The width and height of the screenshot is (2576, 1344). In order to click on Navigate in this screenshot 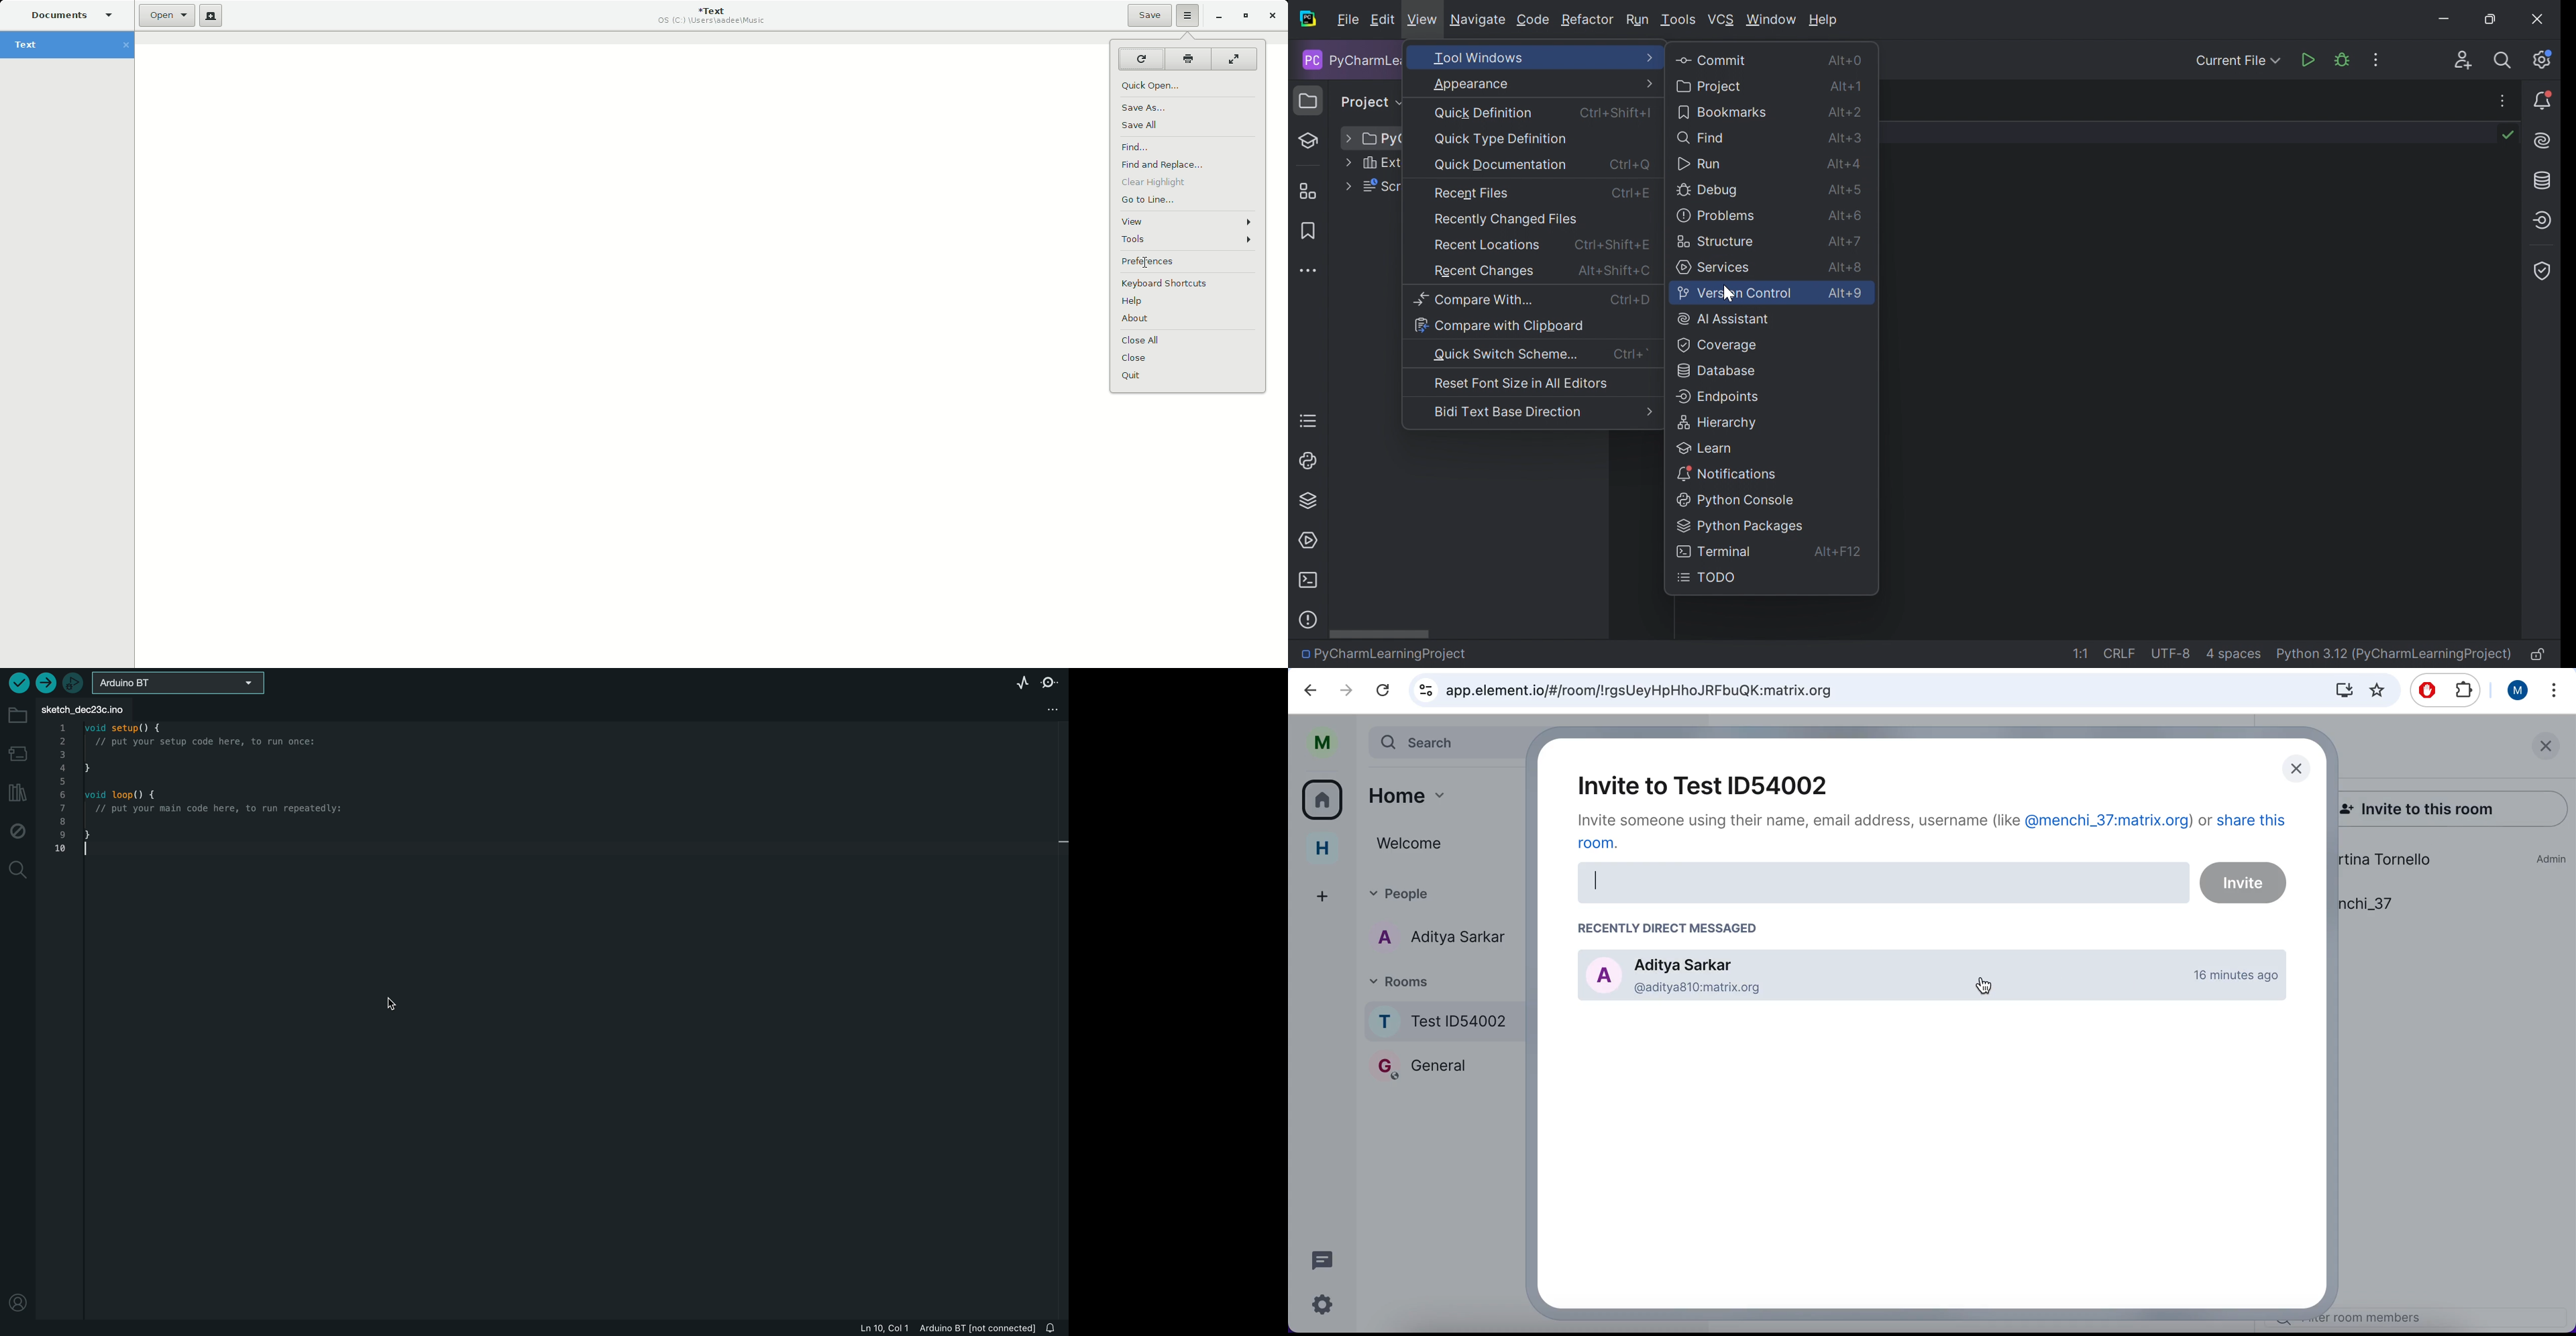, I will do `click(1478, 20)`.